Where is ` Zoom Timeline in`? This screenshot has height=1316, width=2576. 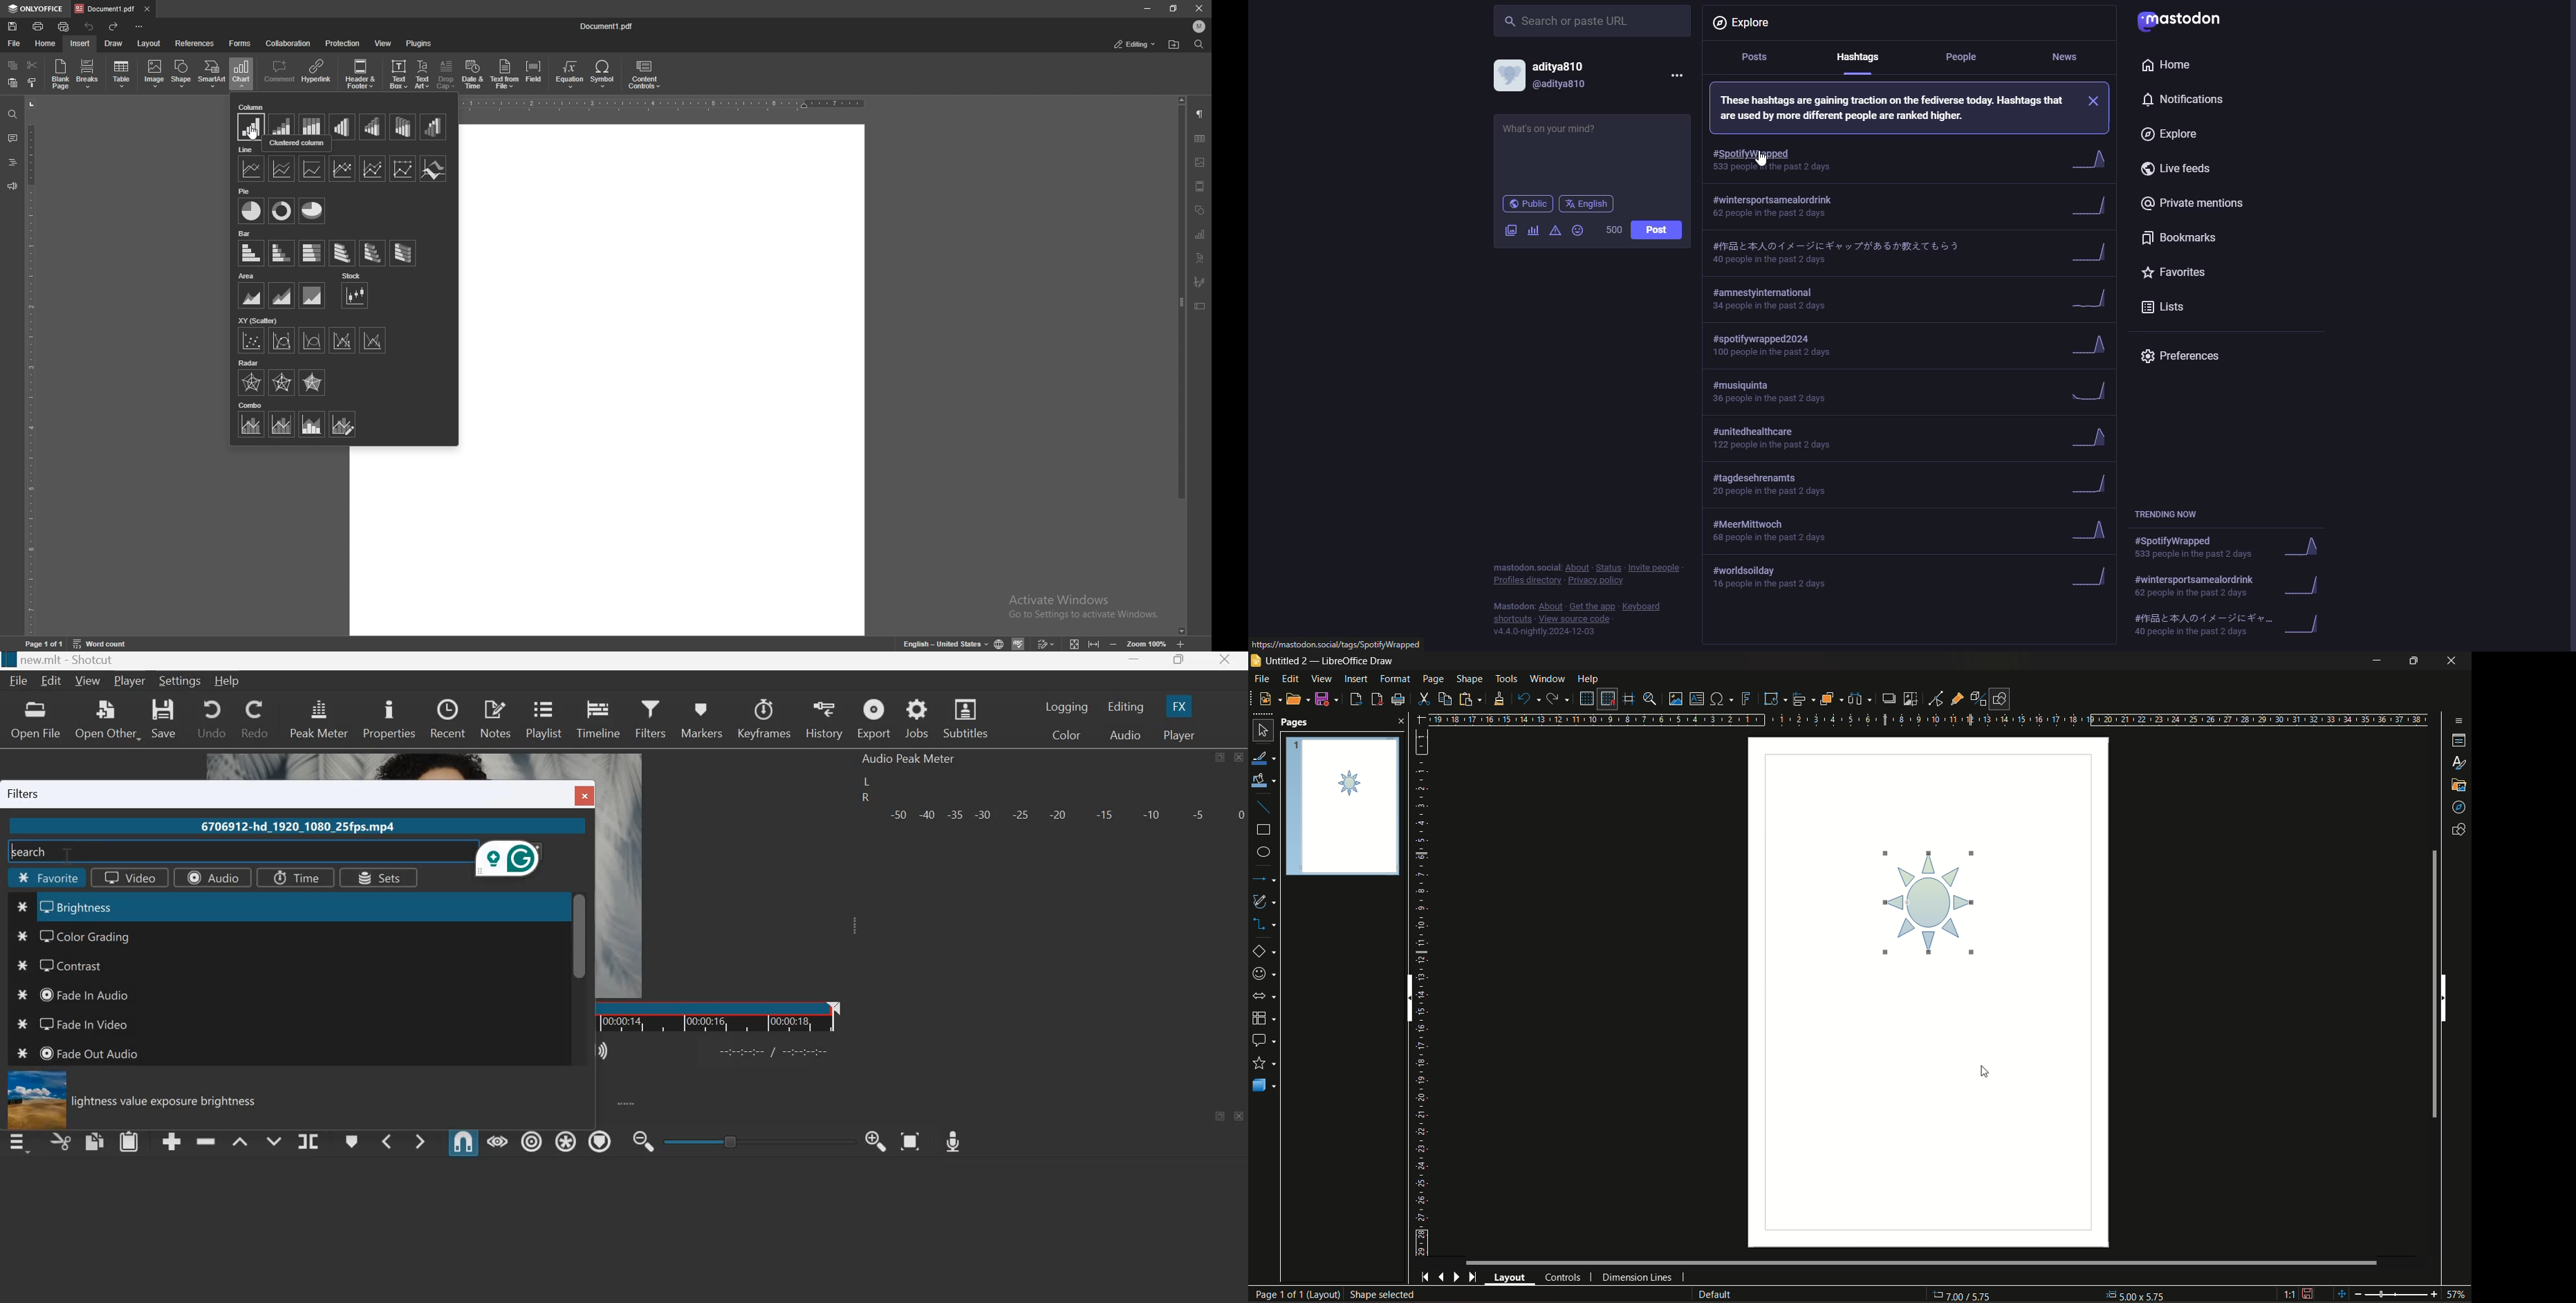  Zoom Timeline in is located at coordinates (875, 1140).